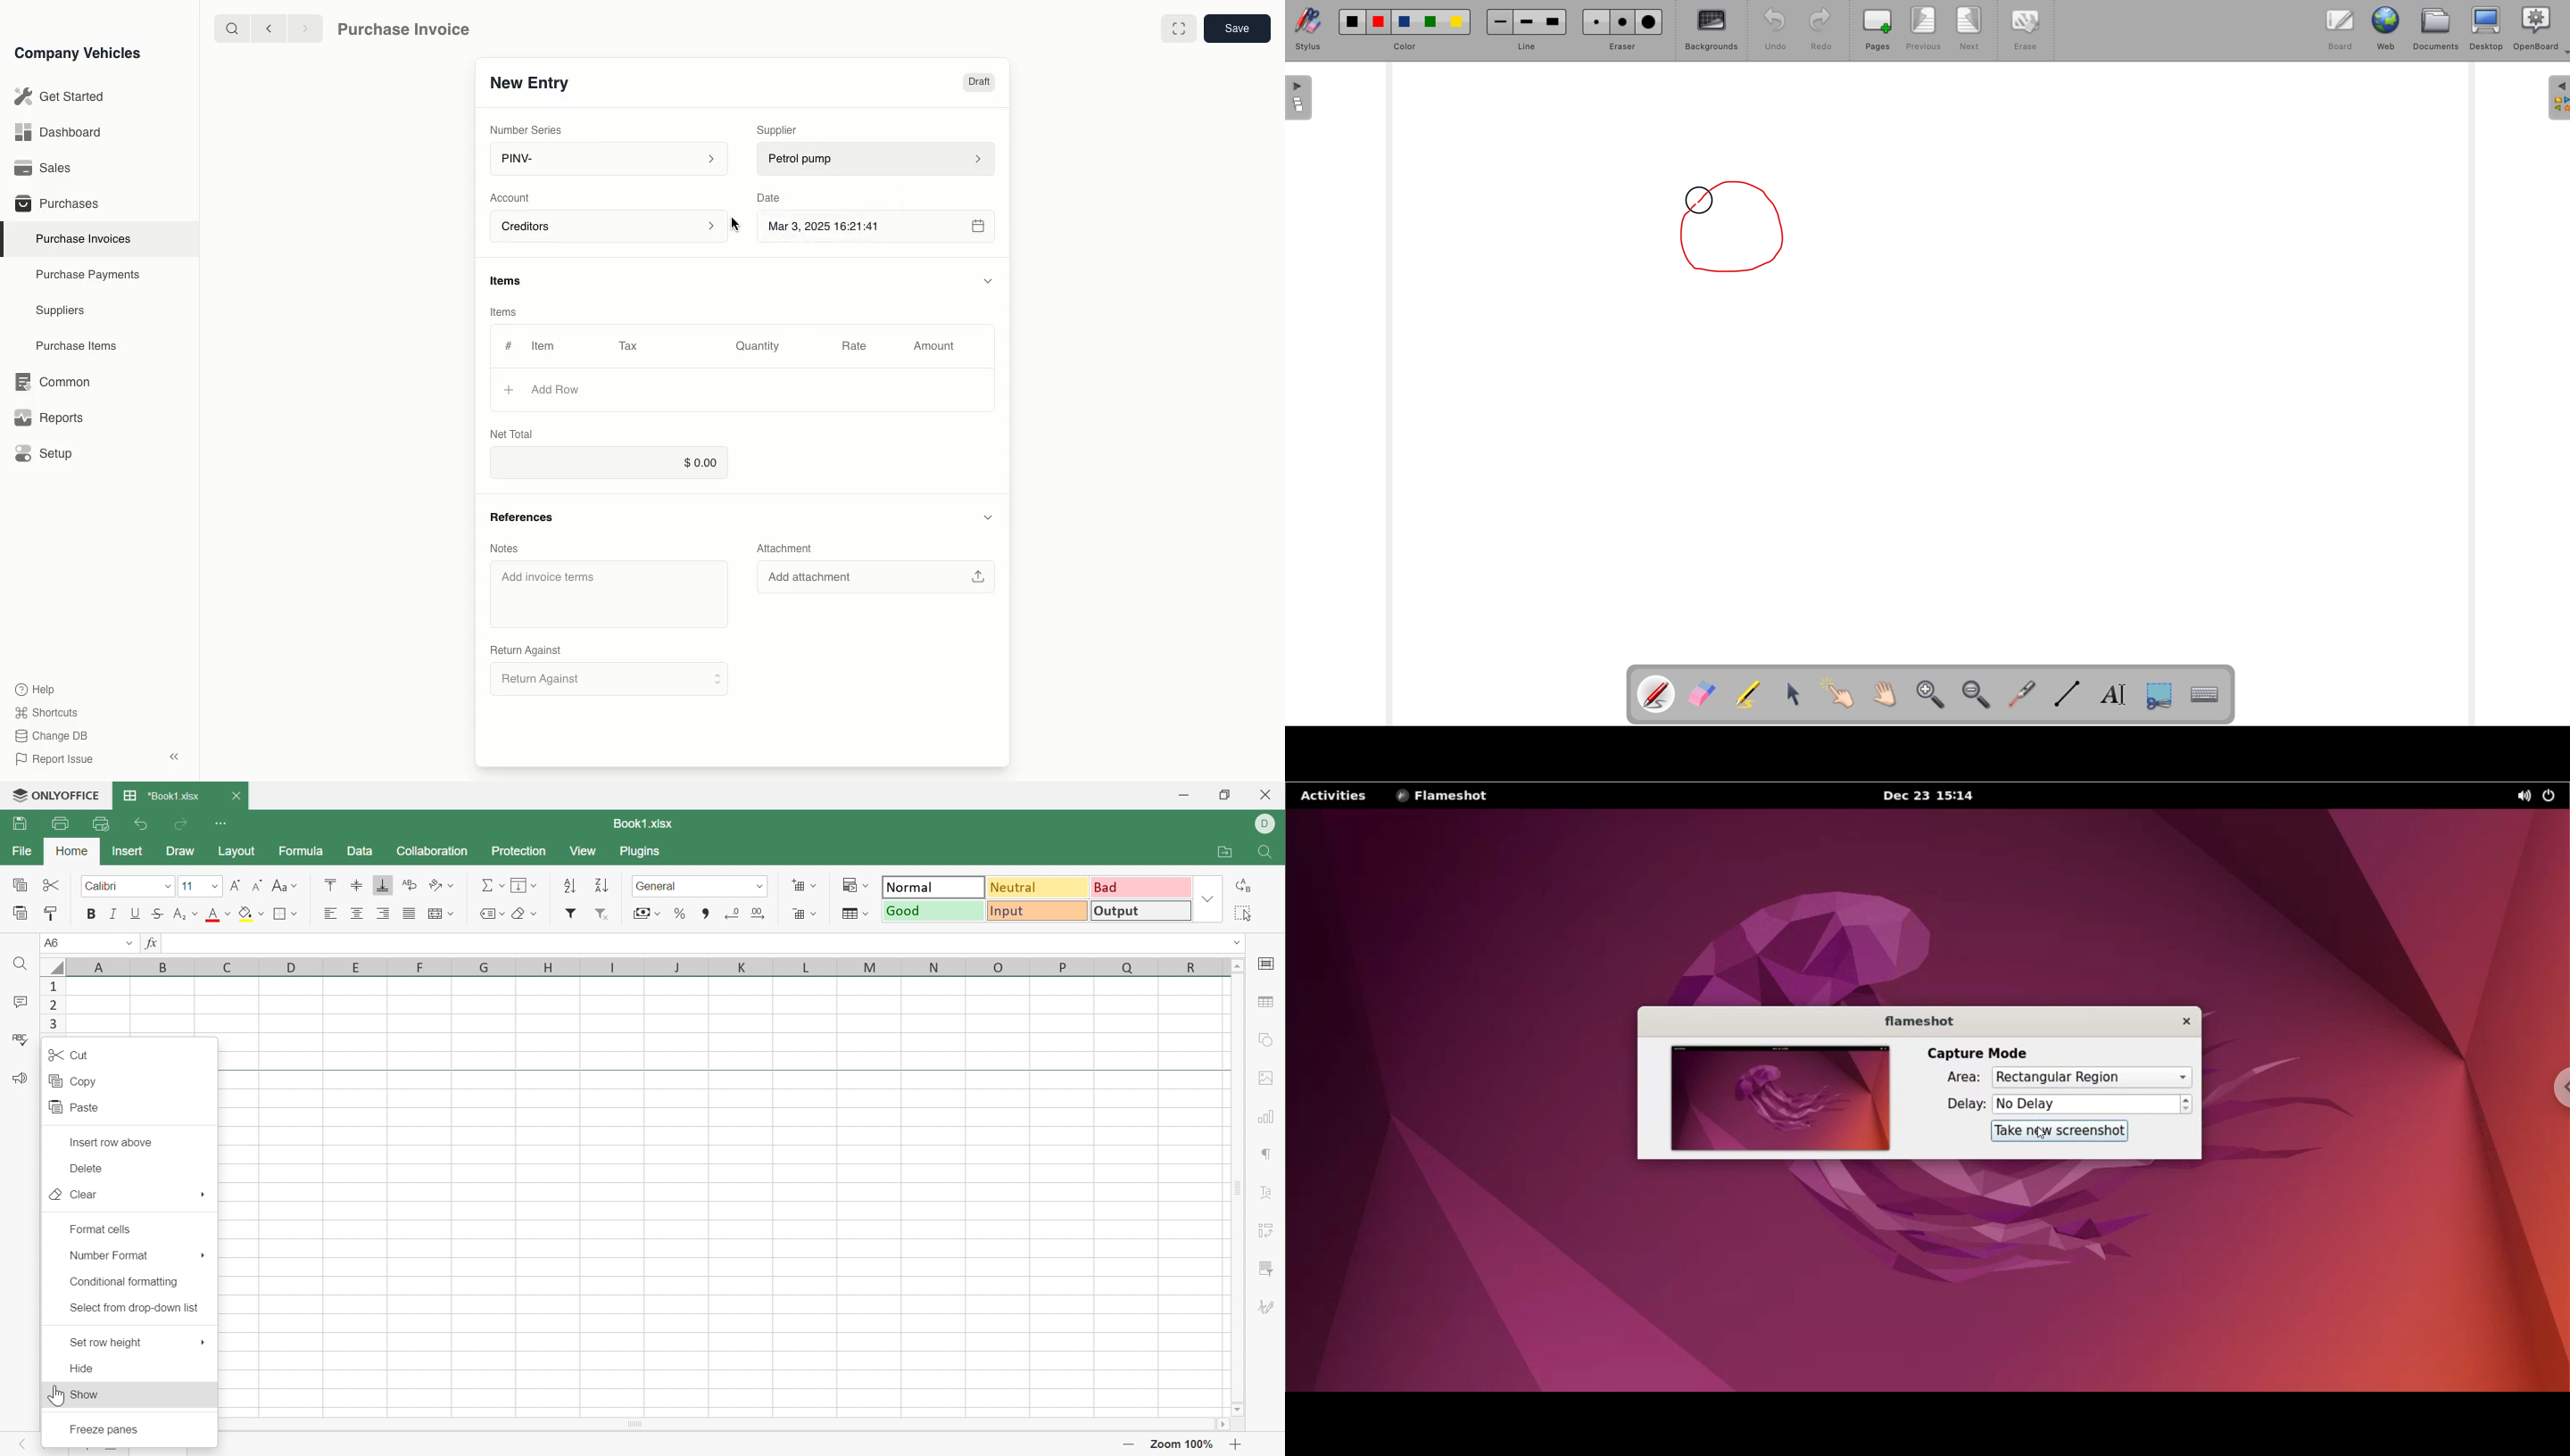 The width and height of the screenshot is (2576, 1456). Describe the element at coordinates (1237, 1190) in the screenshot. I see `Scroll Bar` at that location.